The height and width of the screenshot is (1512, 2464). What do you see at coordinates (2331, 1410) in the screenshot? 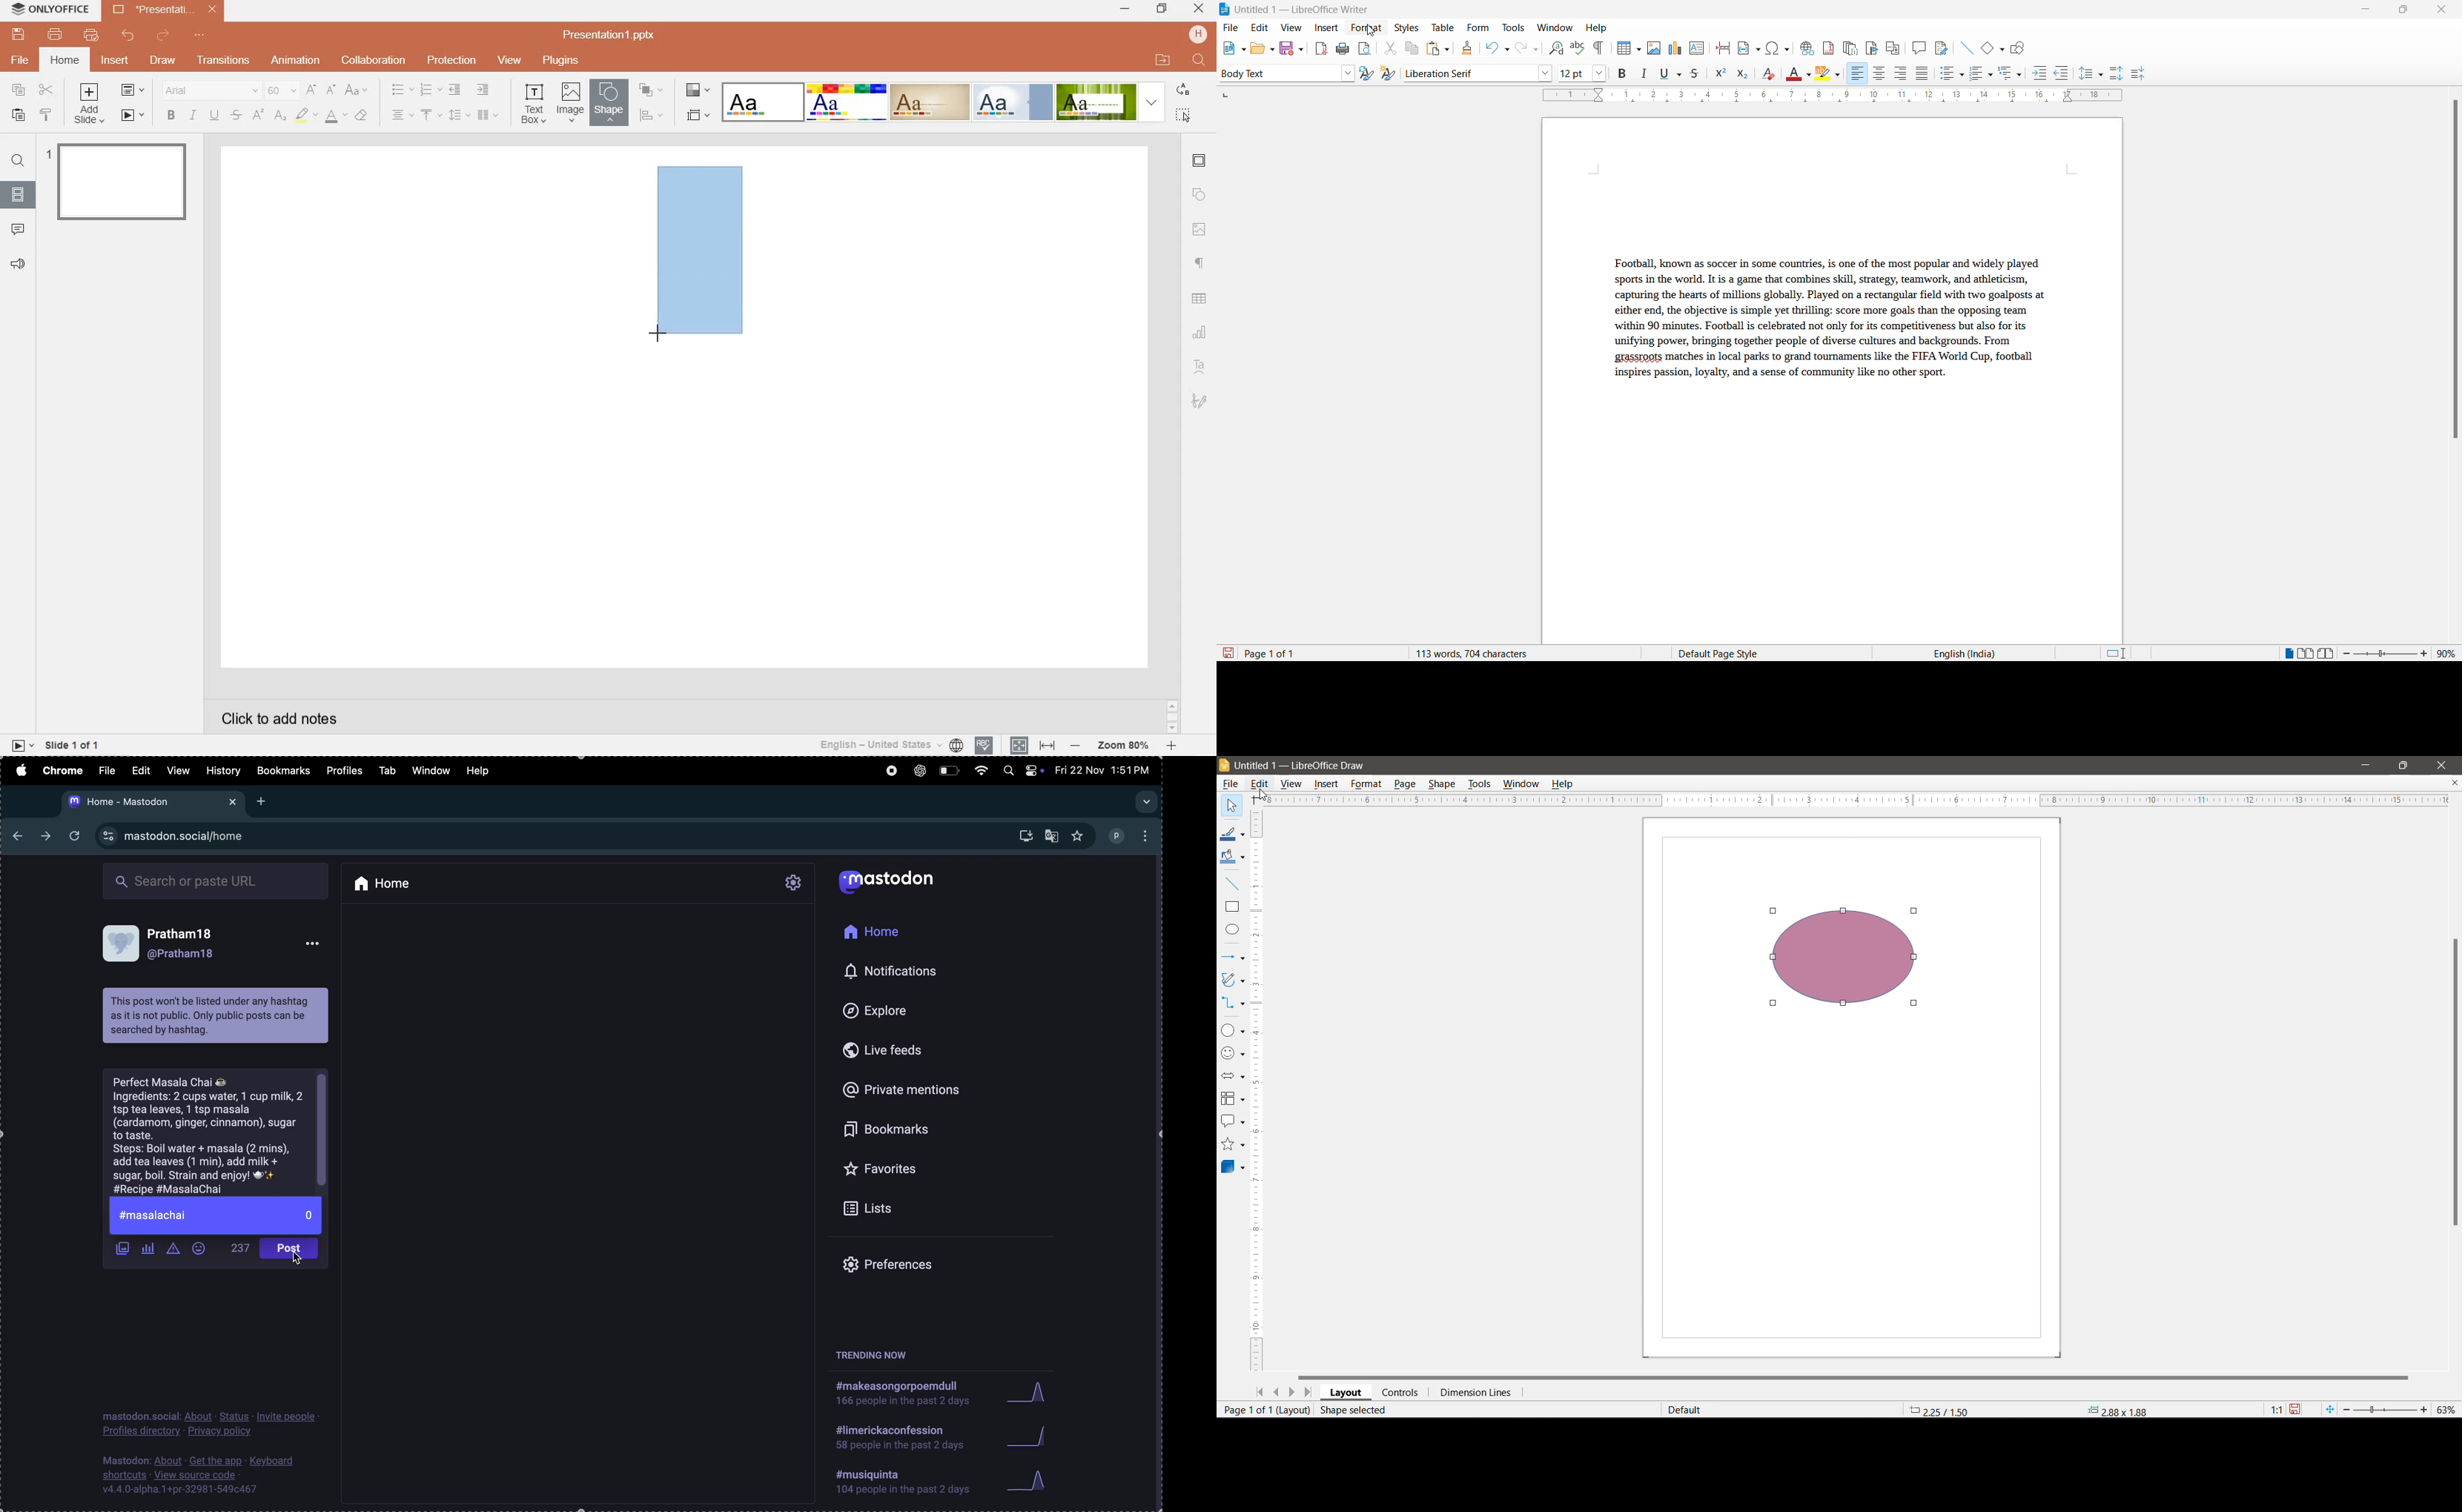
I see `Fit page to current window` at bounding box center [2331, 1410].